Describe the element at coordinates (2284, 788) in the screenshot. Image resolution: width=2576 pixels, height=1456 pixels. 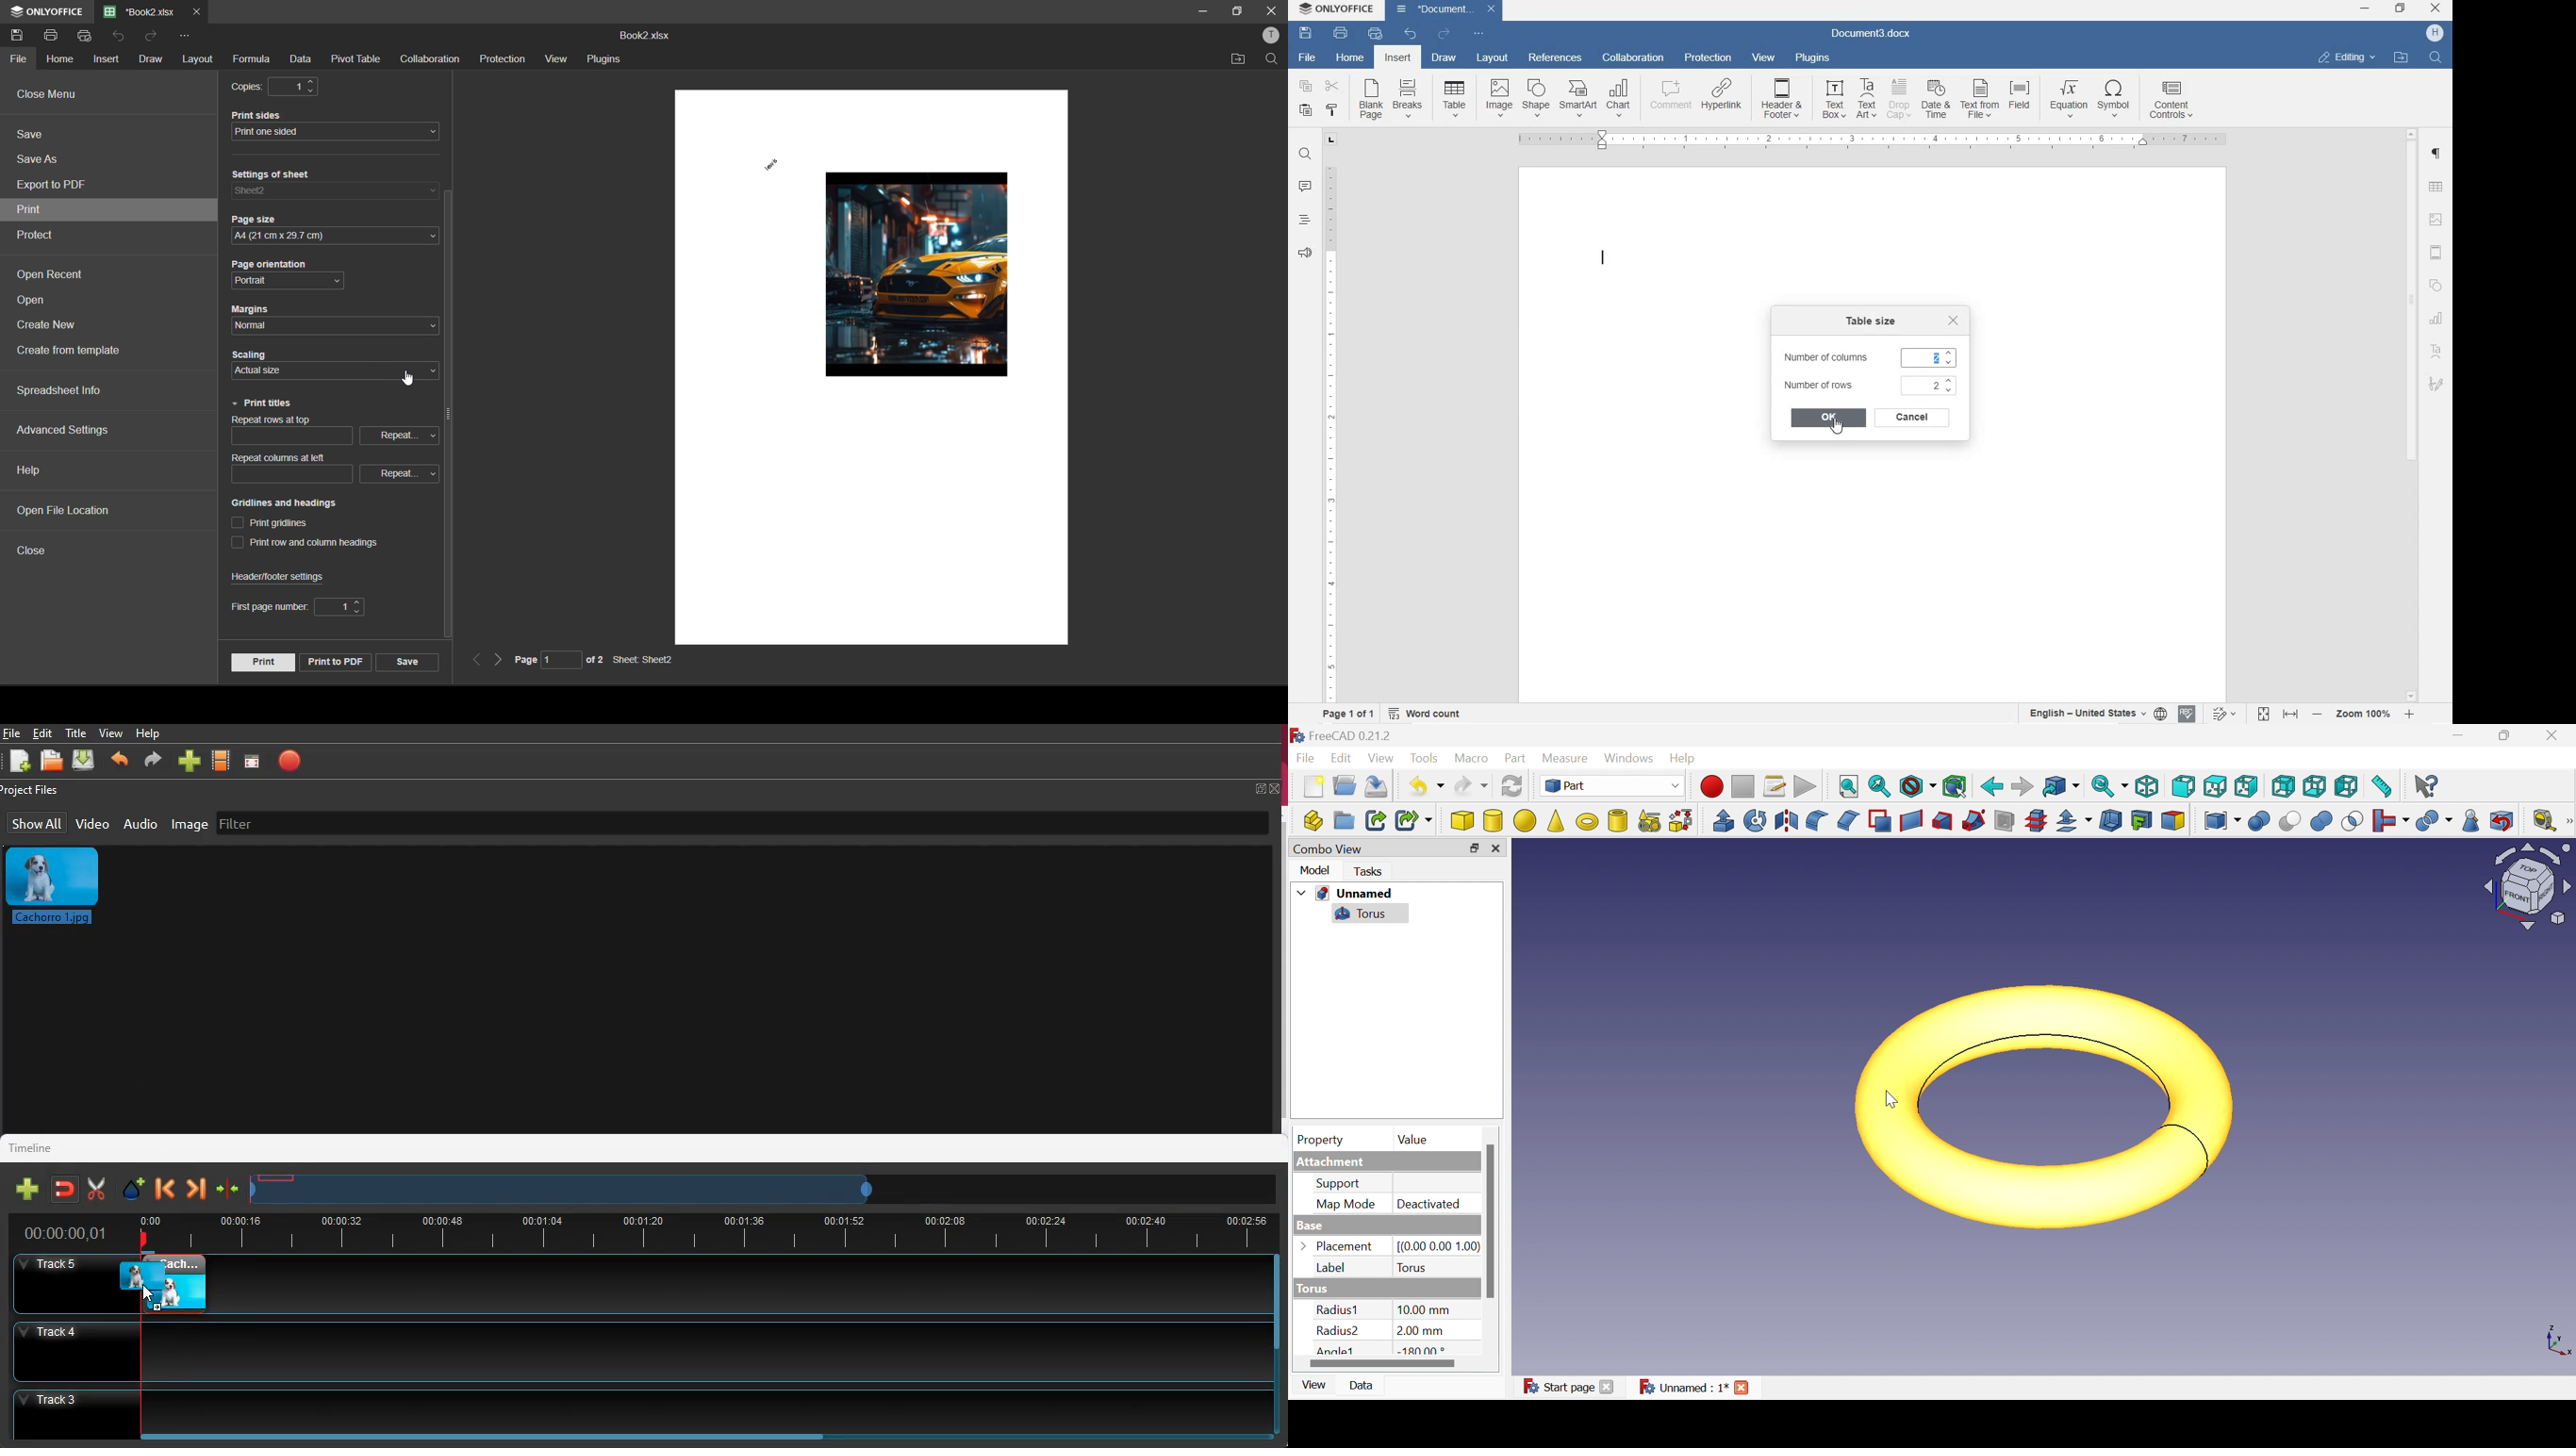
I see `Rear` at that location.